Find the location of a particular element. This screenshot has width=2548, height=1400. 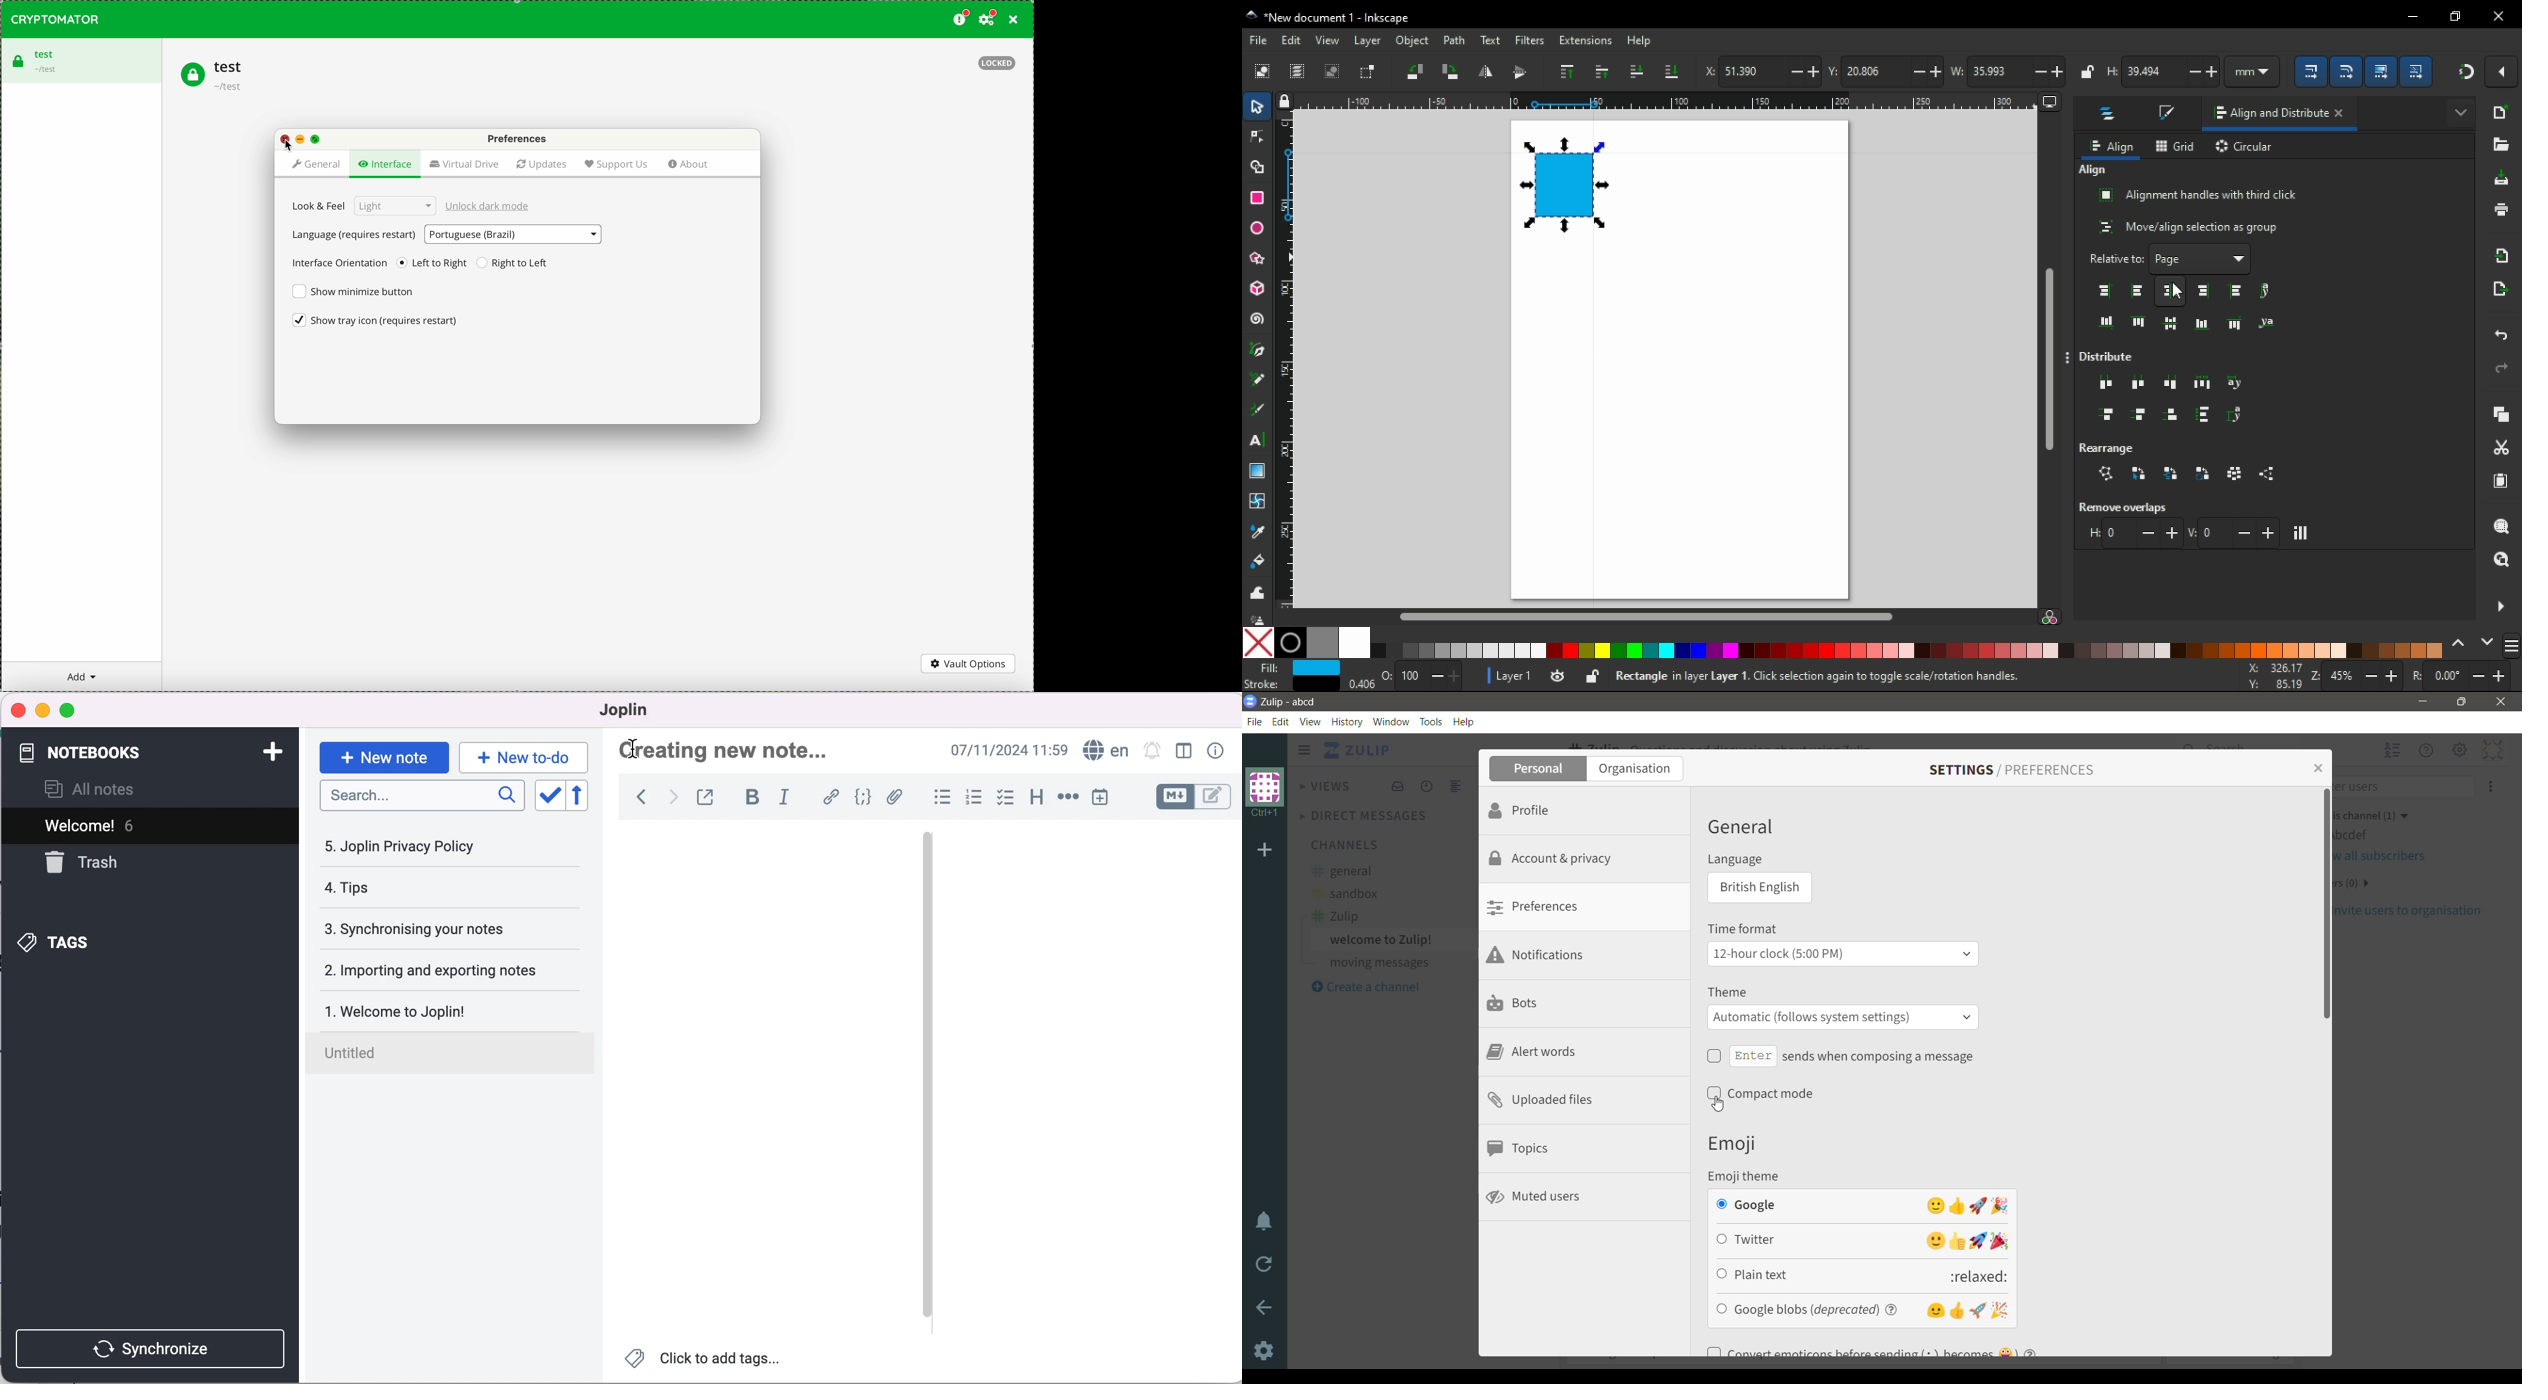

white is located at coordinates (1354, 643).